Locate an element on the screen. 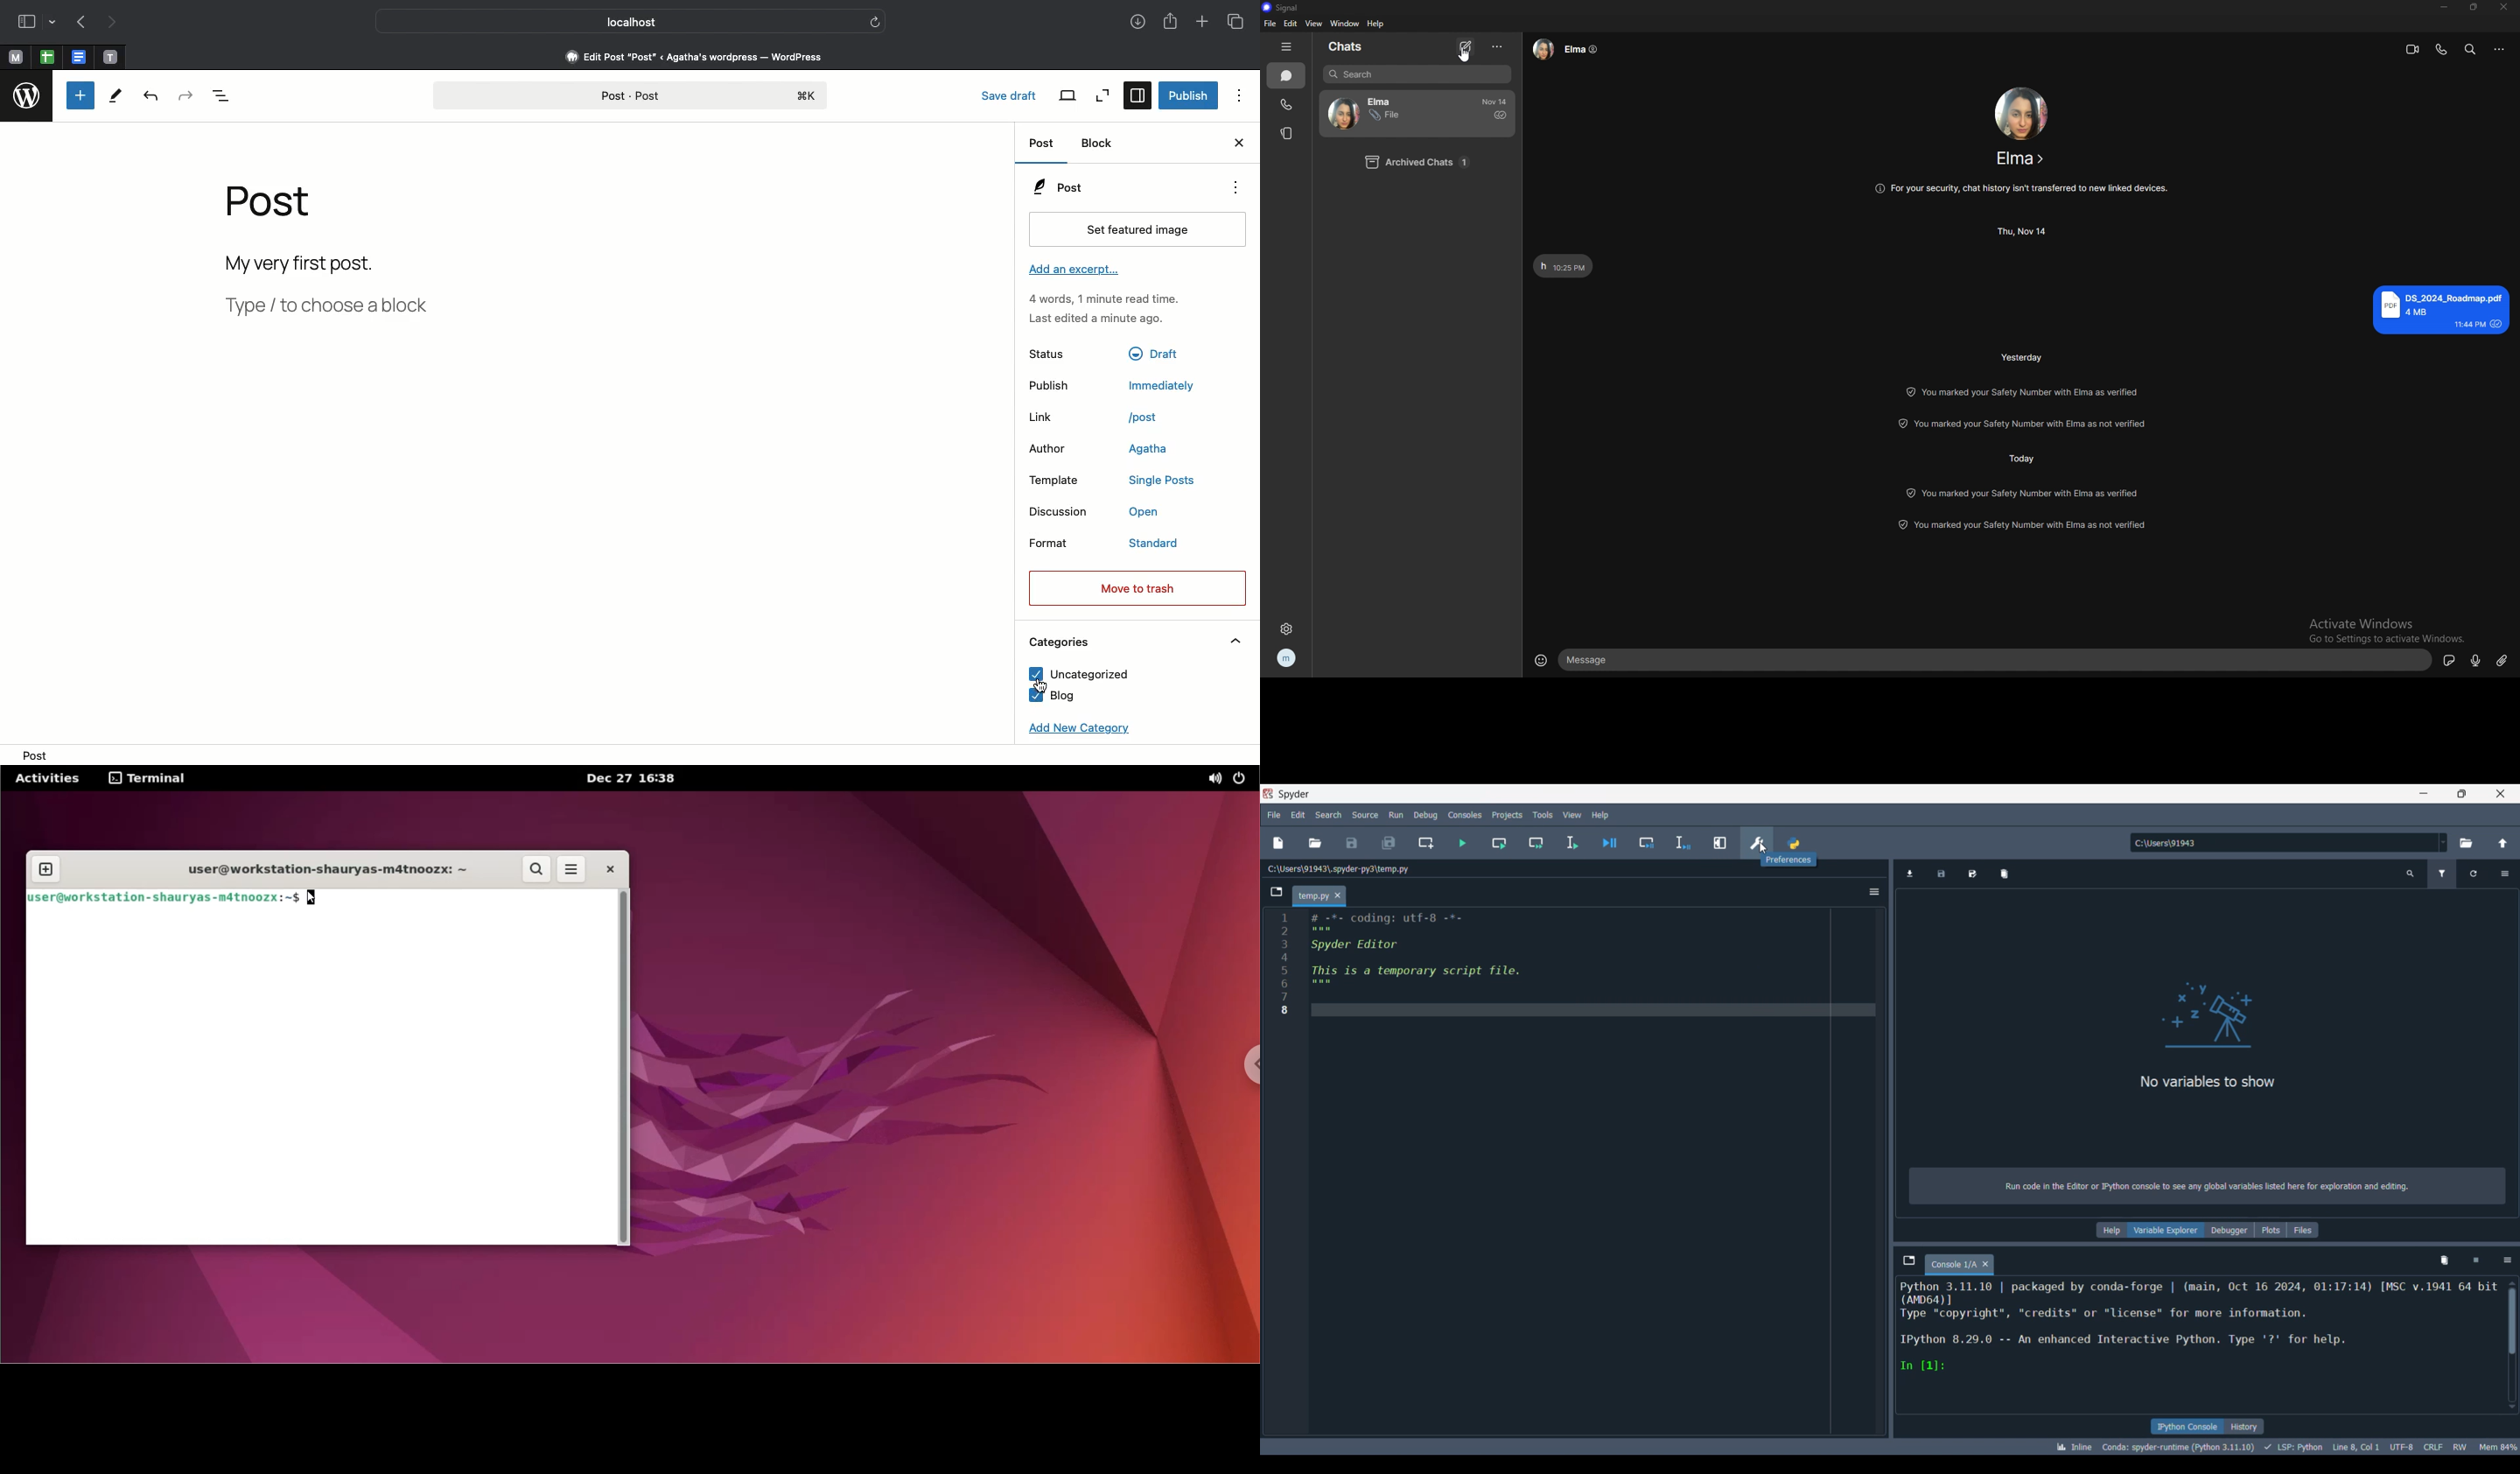  Sidebare is located at coordinates (27, 24).